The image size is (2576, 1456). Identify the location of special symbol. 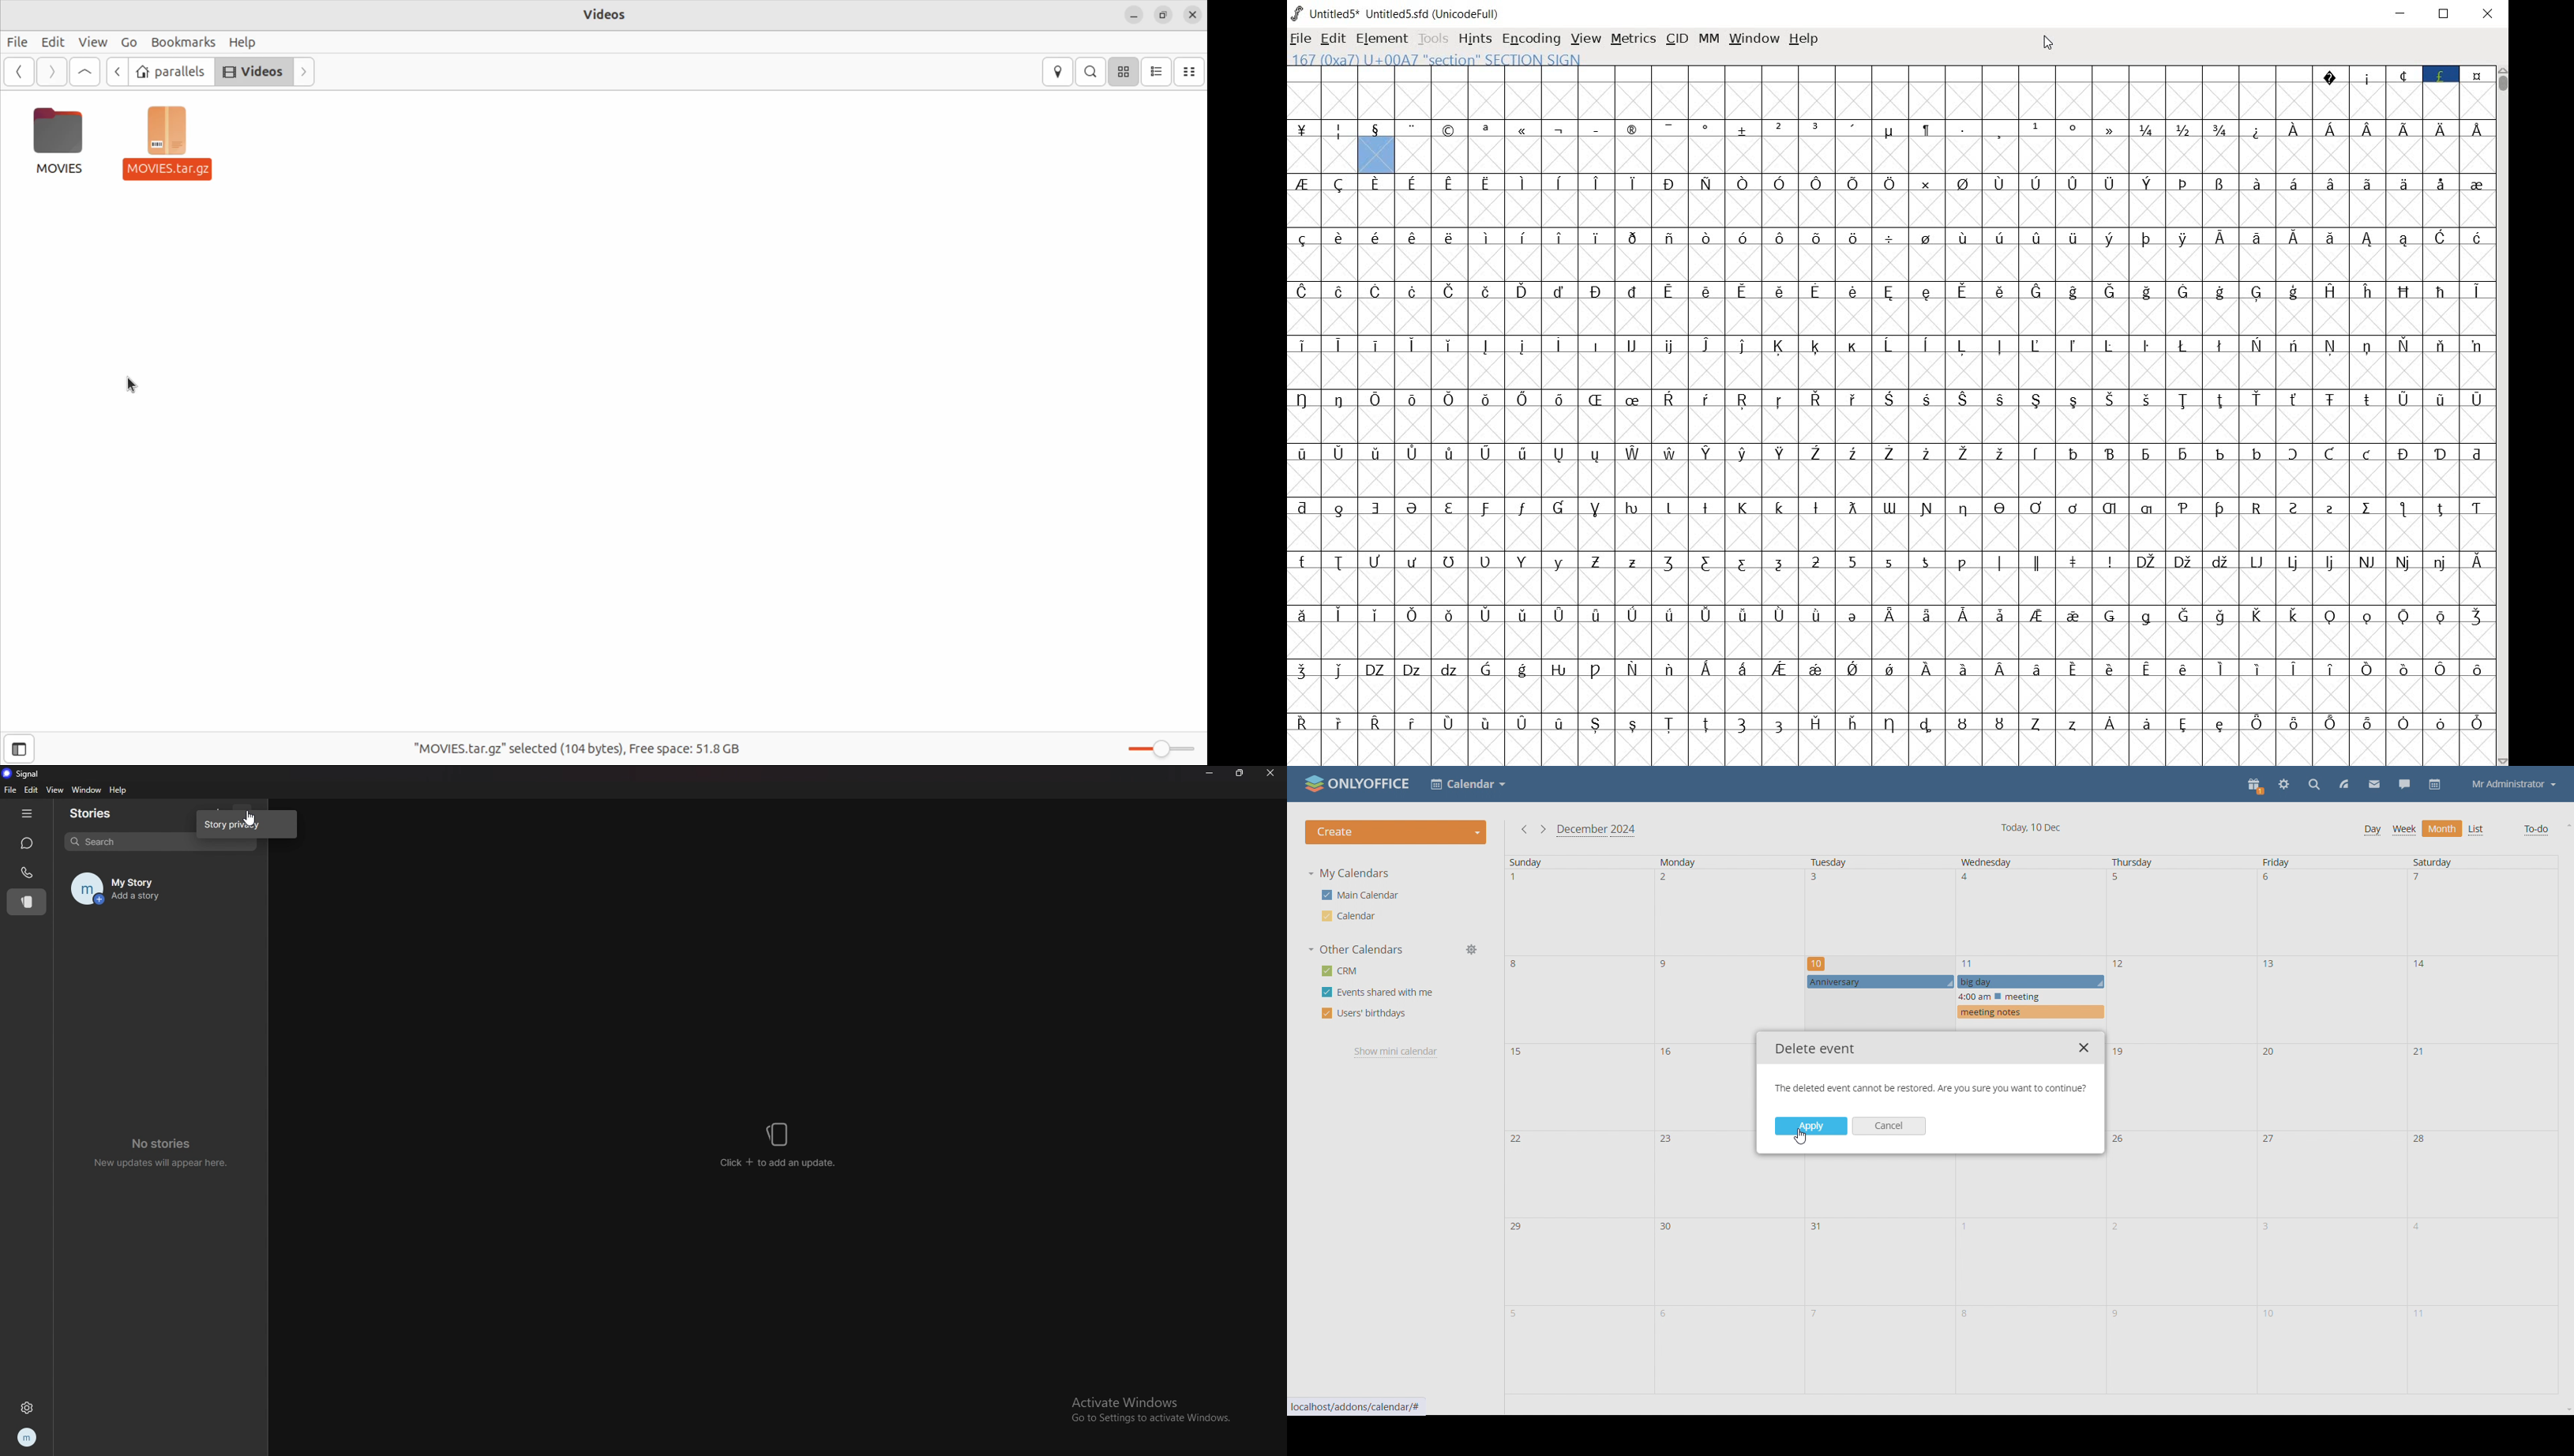
(2257, 130).